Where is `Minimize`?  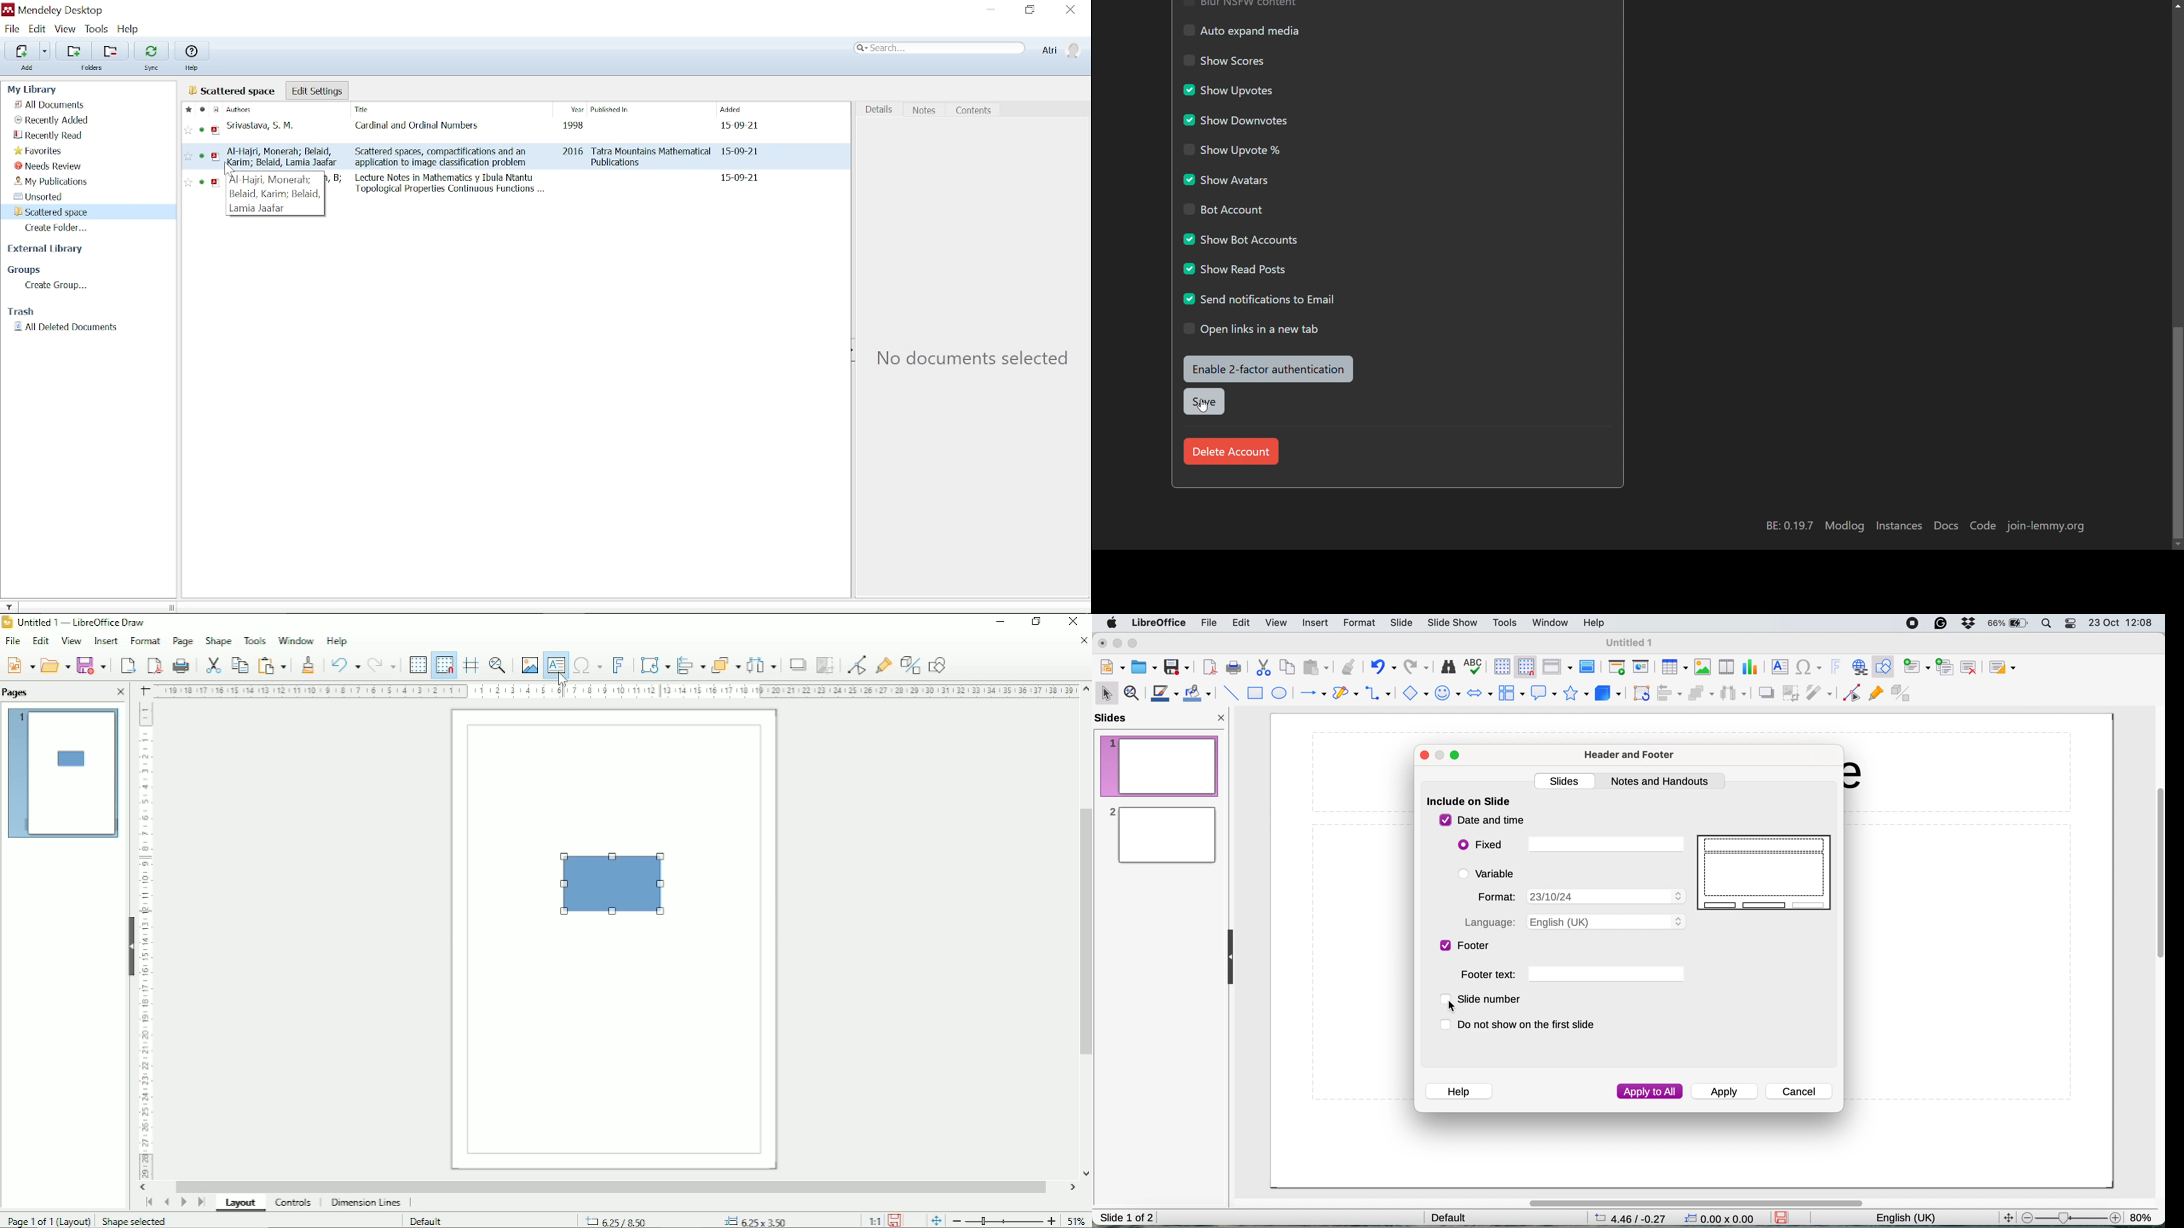
Minimize is located at coordinates (991, 10).